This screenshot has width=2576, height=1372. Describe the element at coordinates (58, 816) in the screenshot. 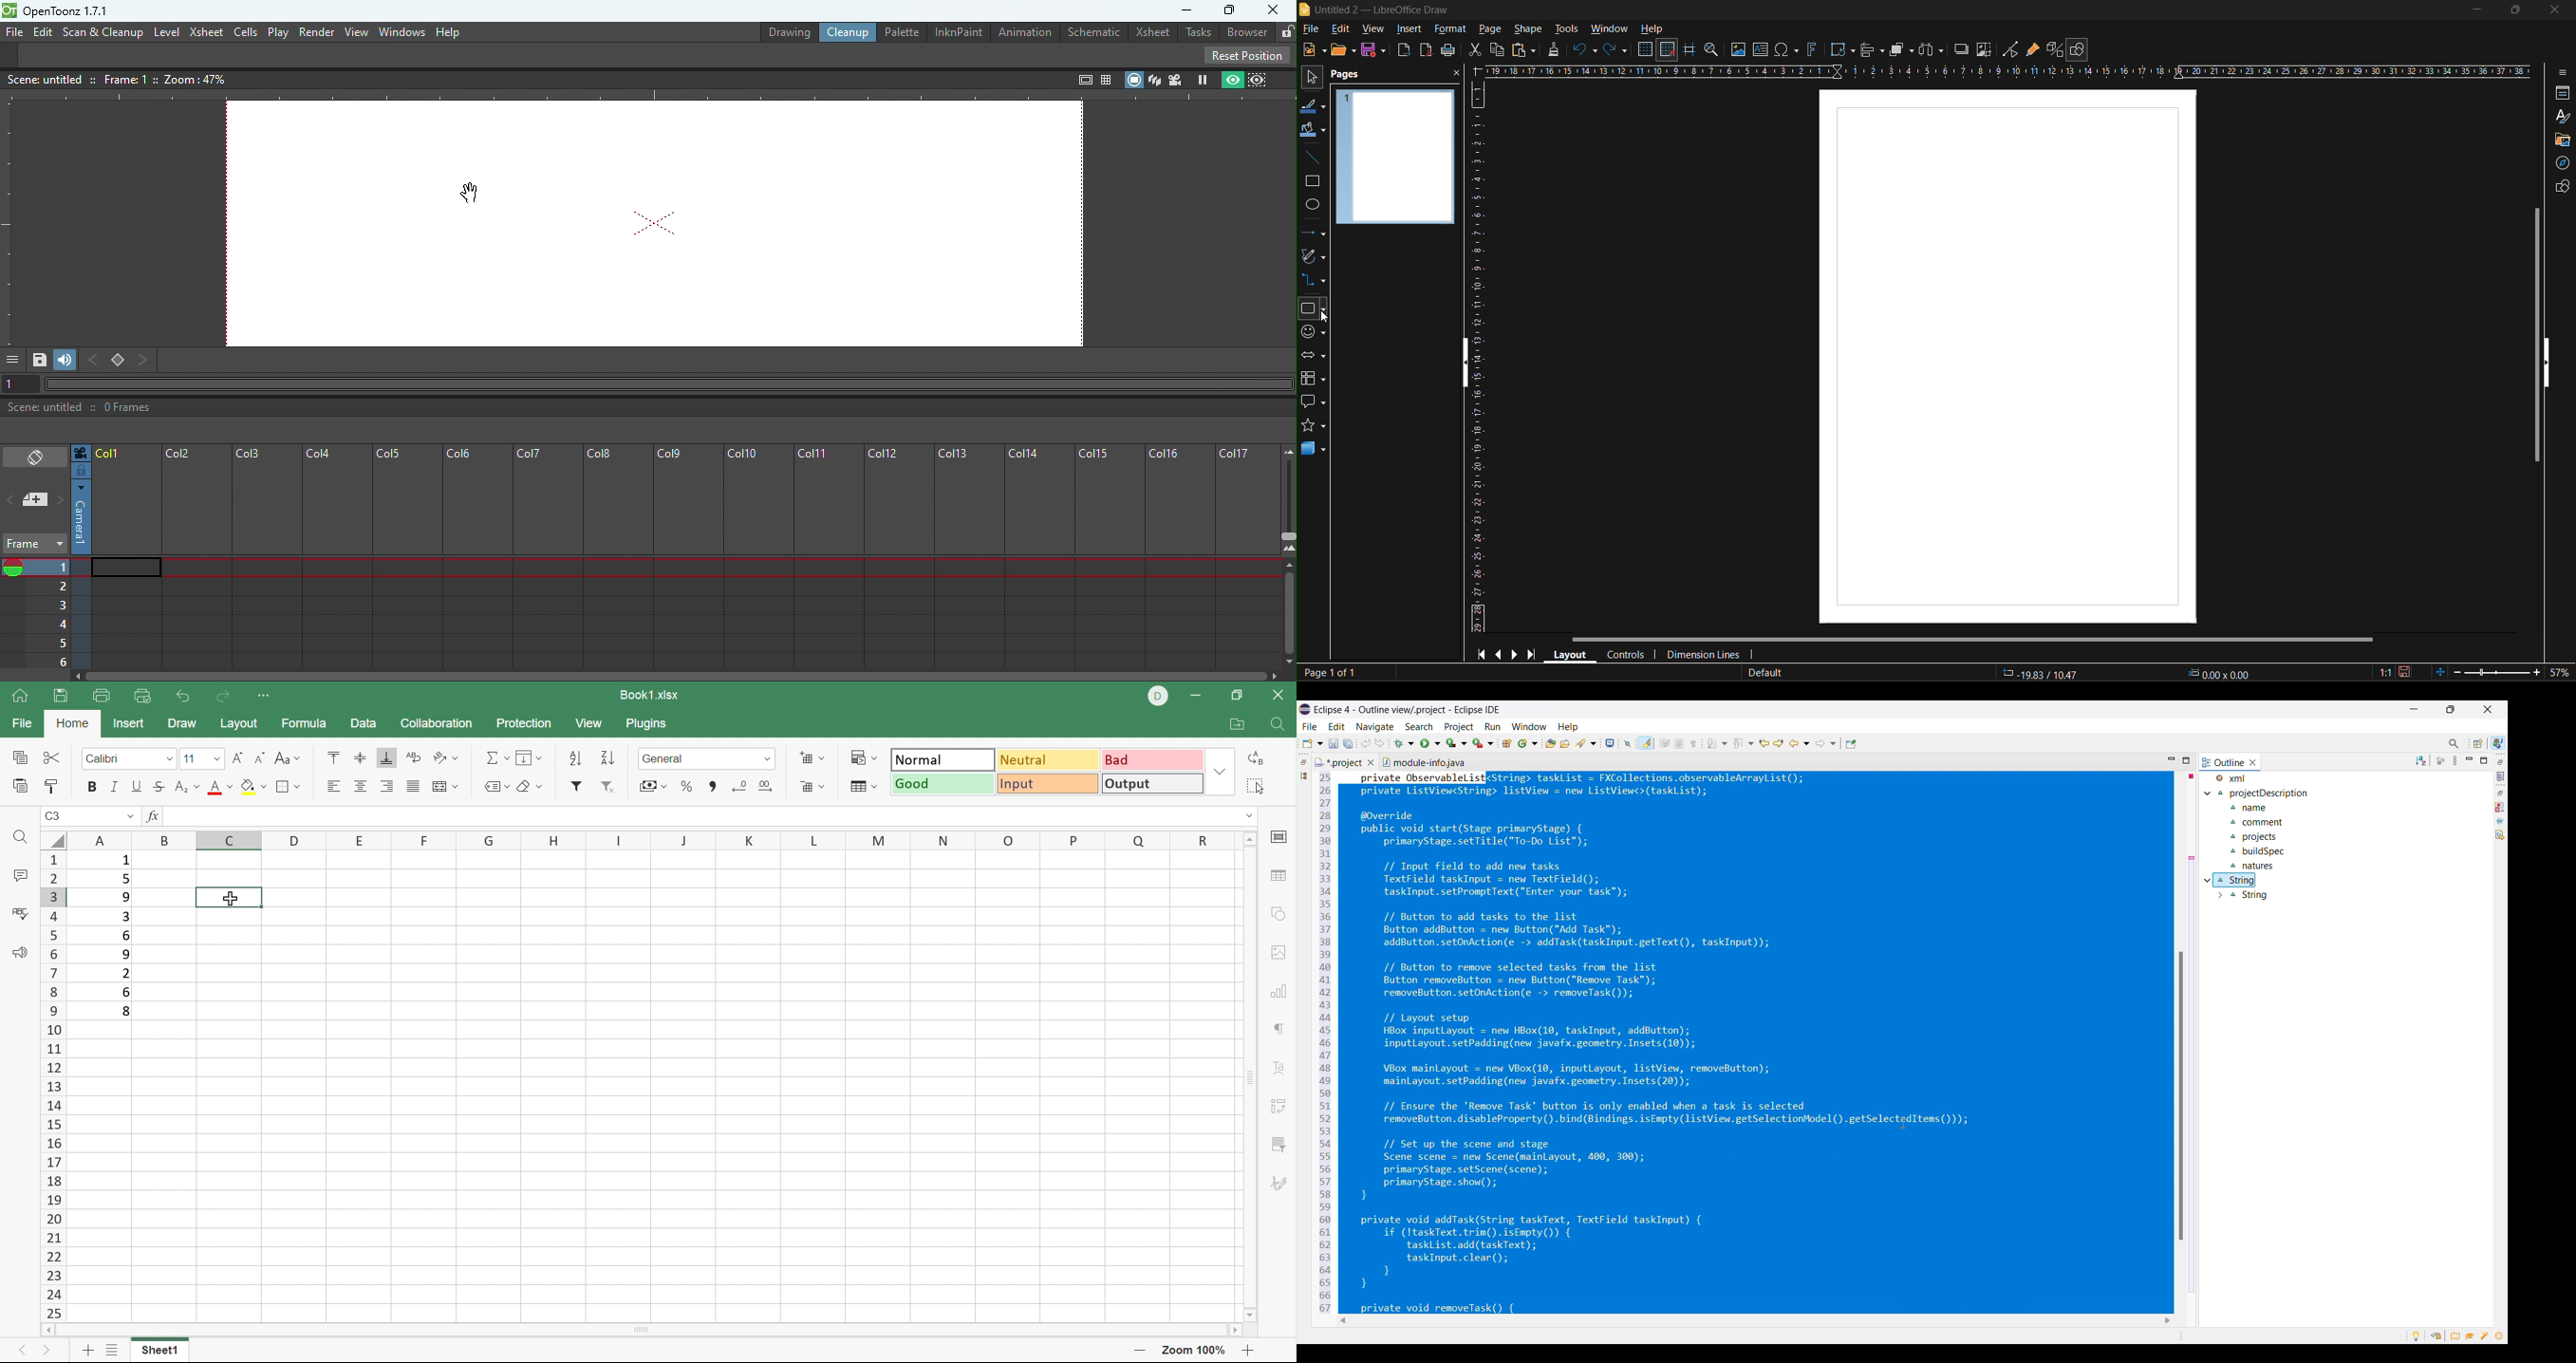

I see `C3` at that location.